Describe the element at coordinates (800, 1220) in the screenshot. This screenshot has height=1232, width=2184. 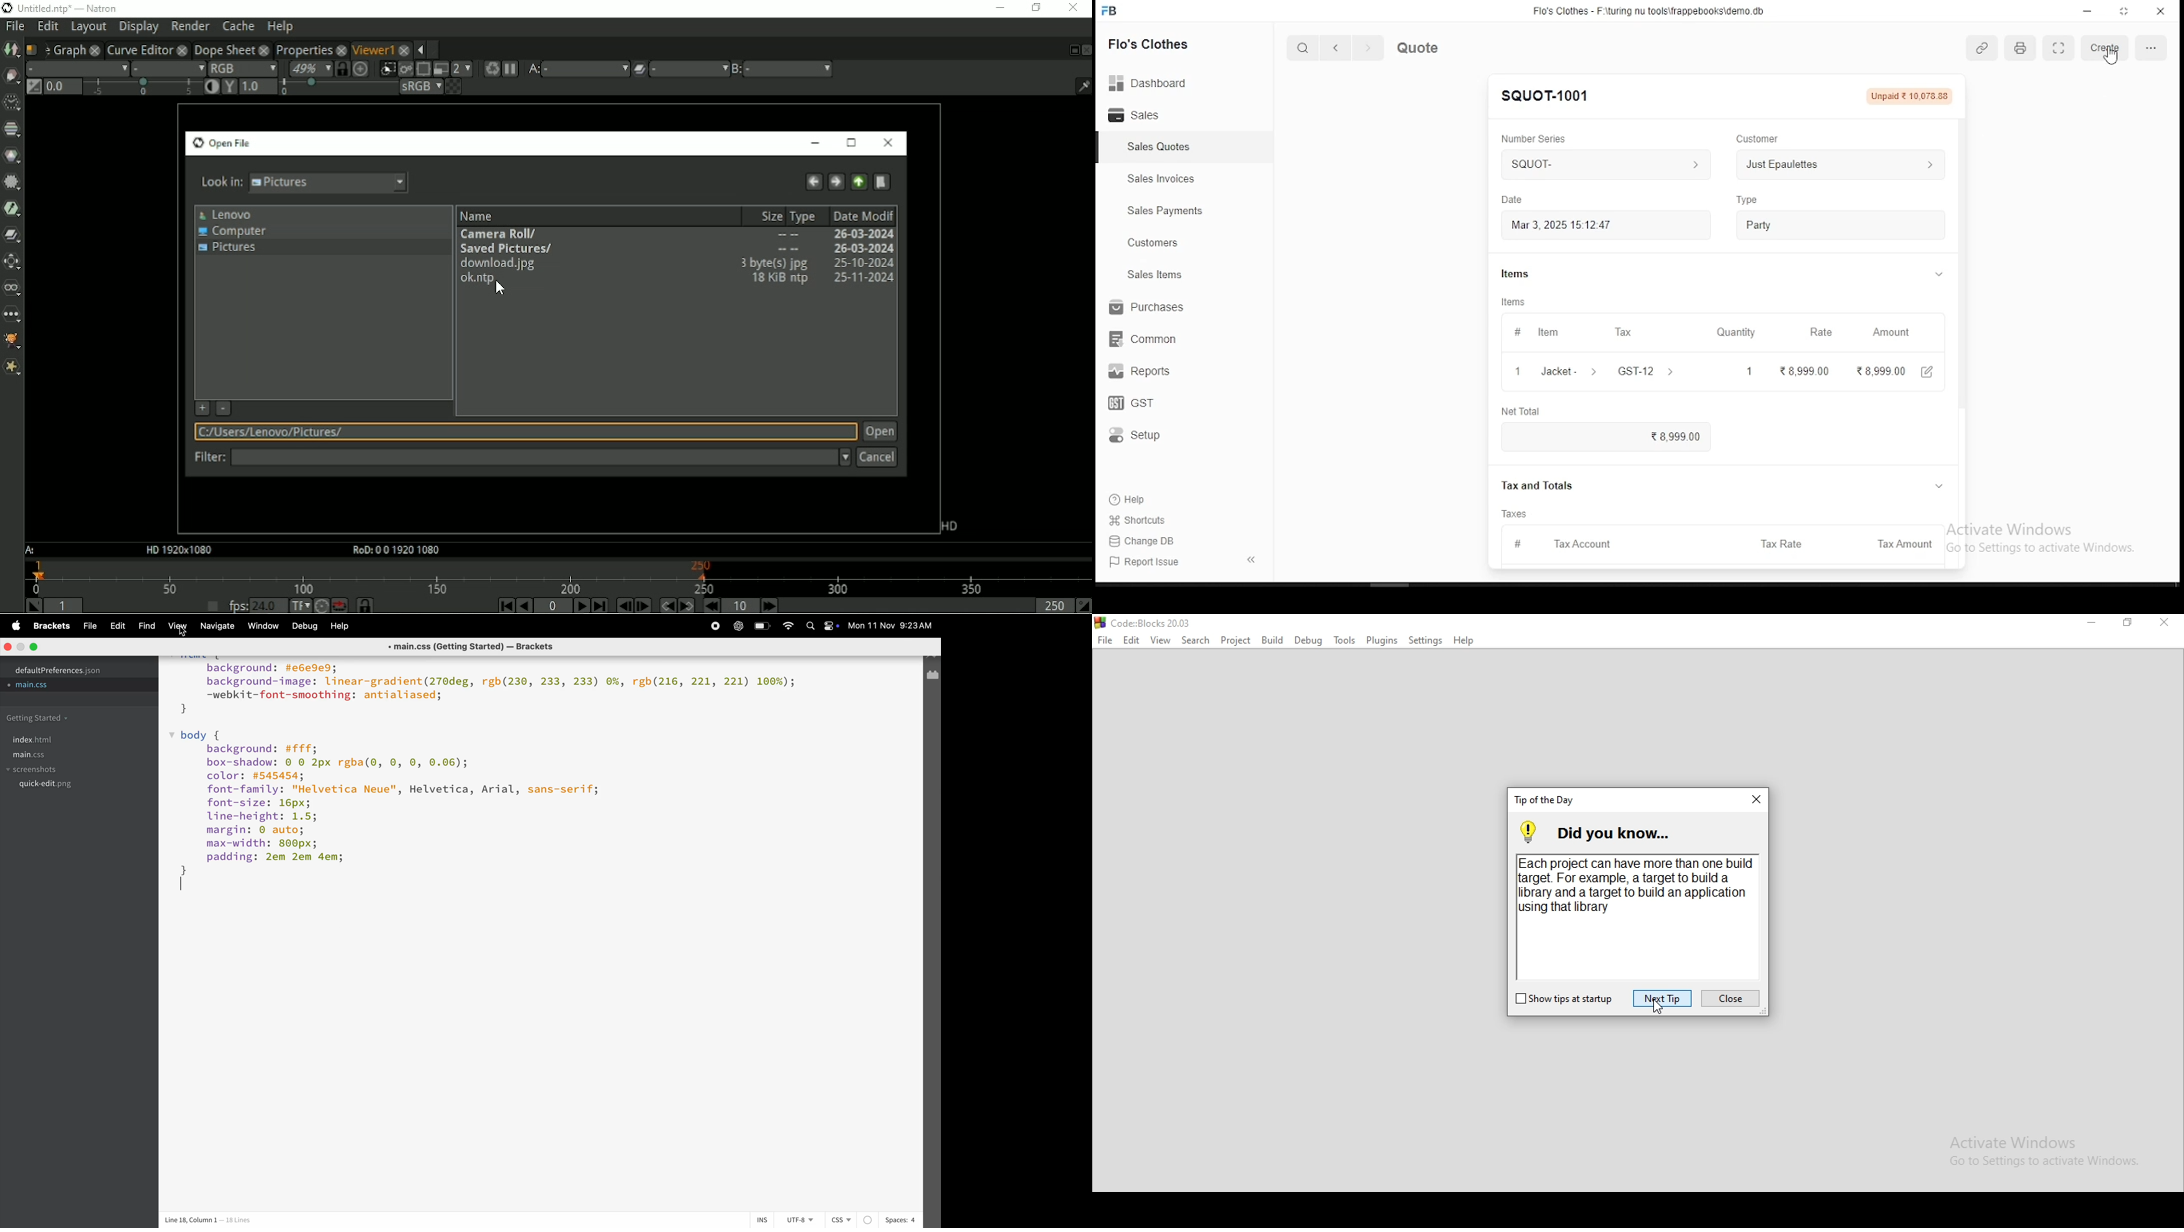
I see `utf` at that location.